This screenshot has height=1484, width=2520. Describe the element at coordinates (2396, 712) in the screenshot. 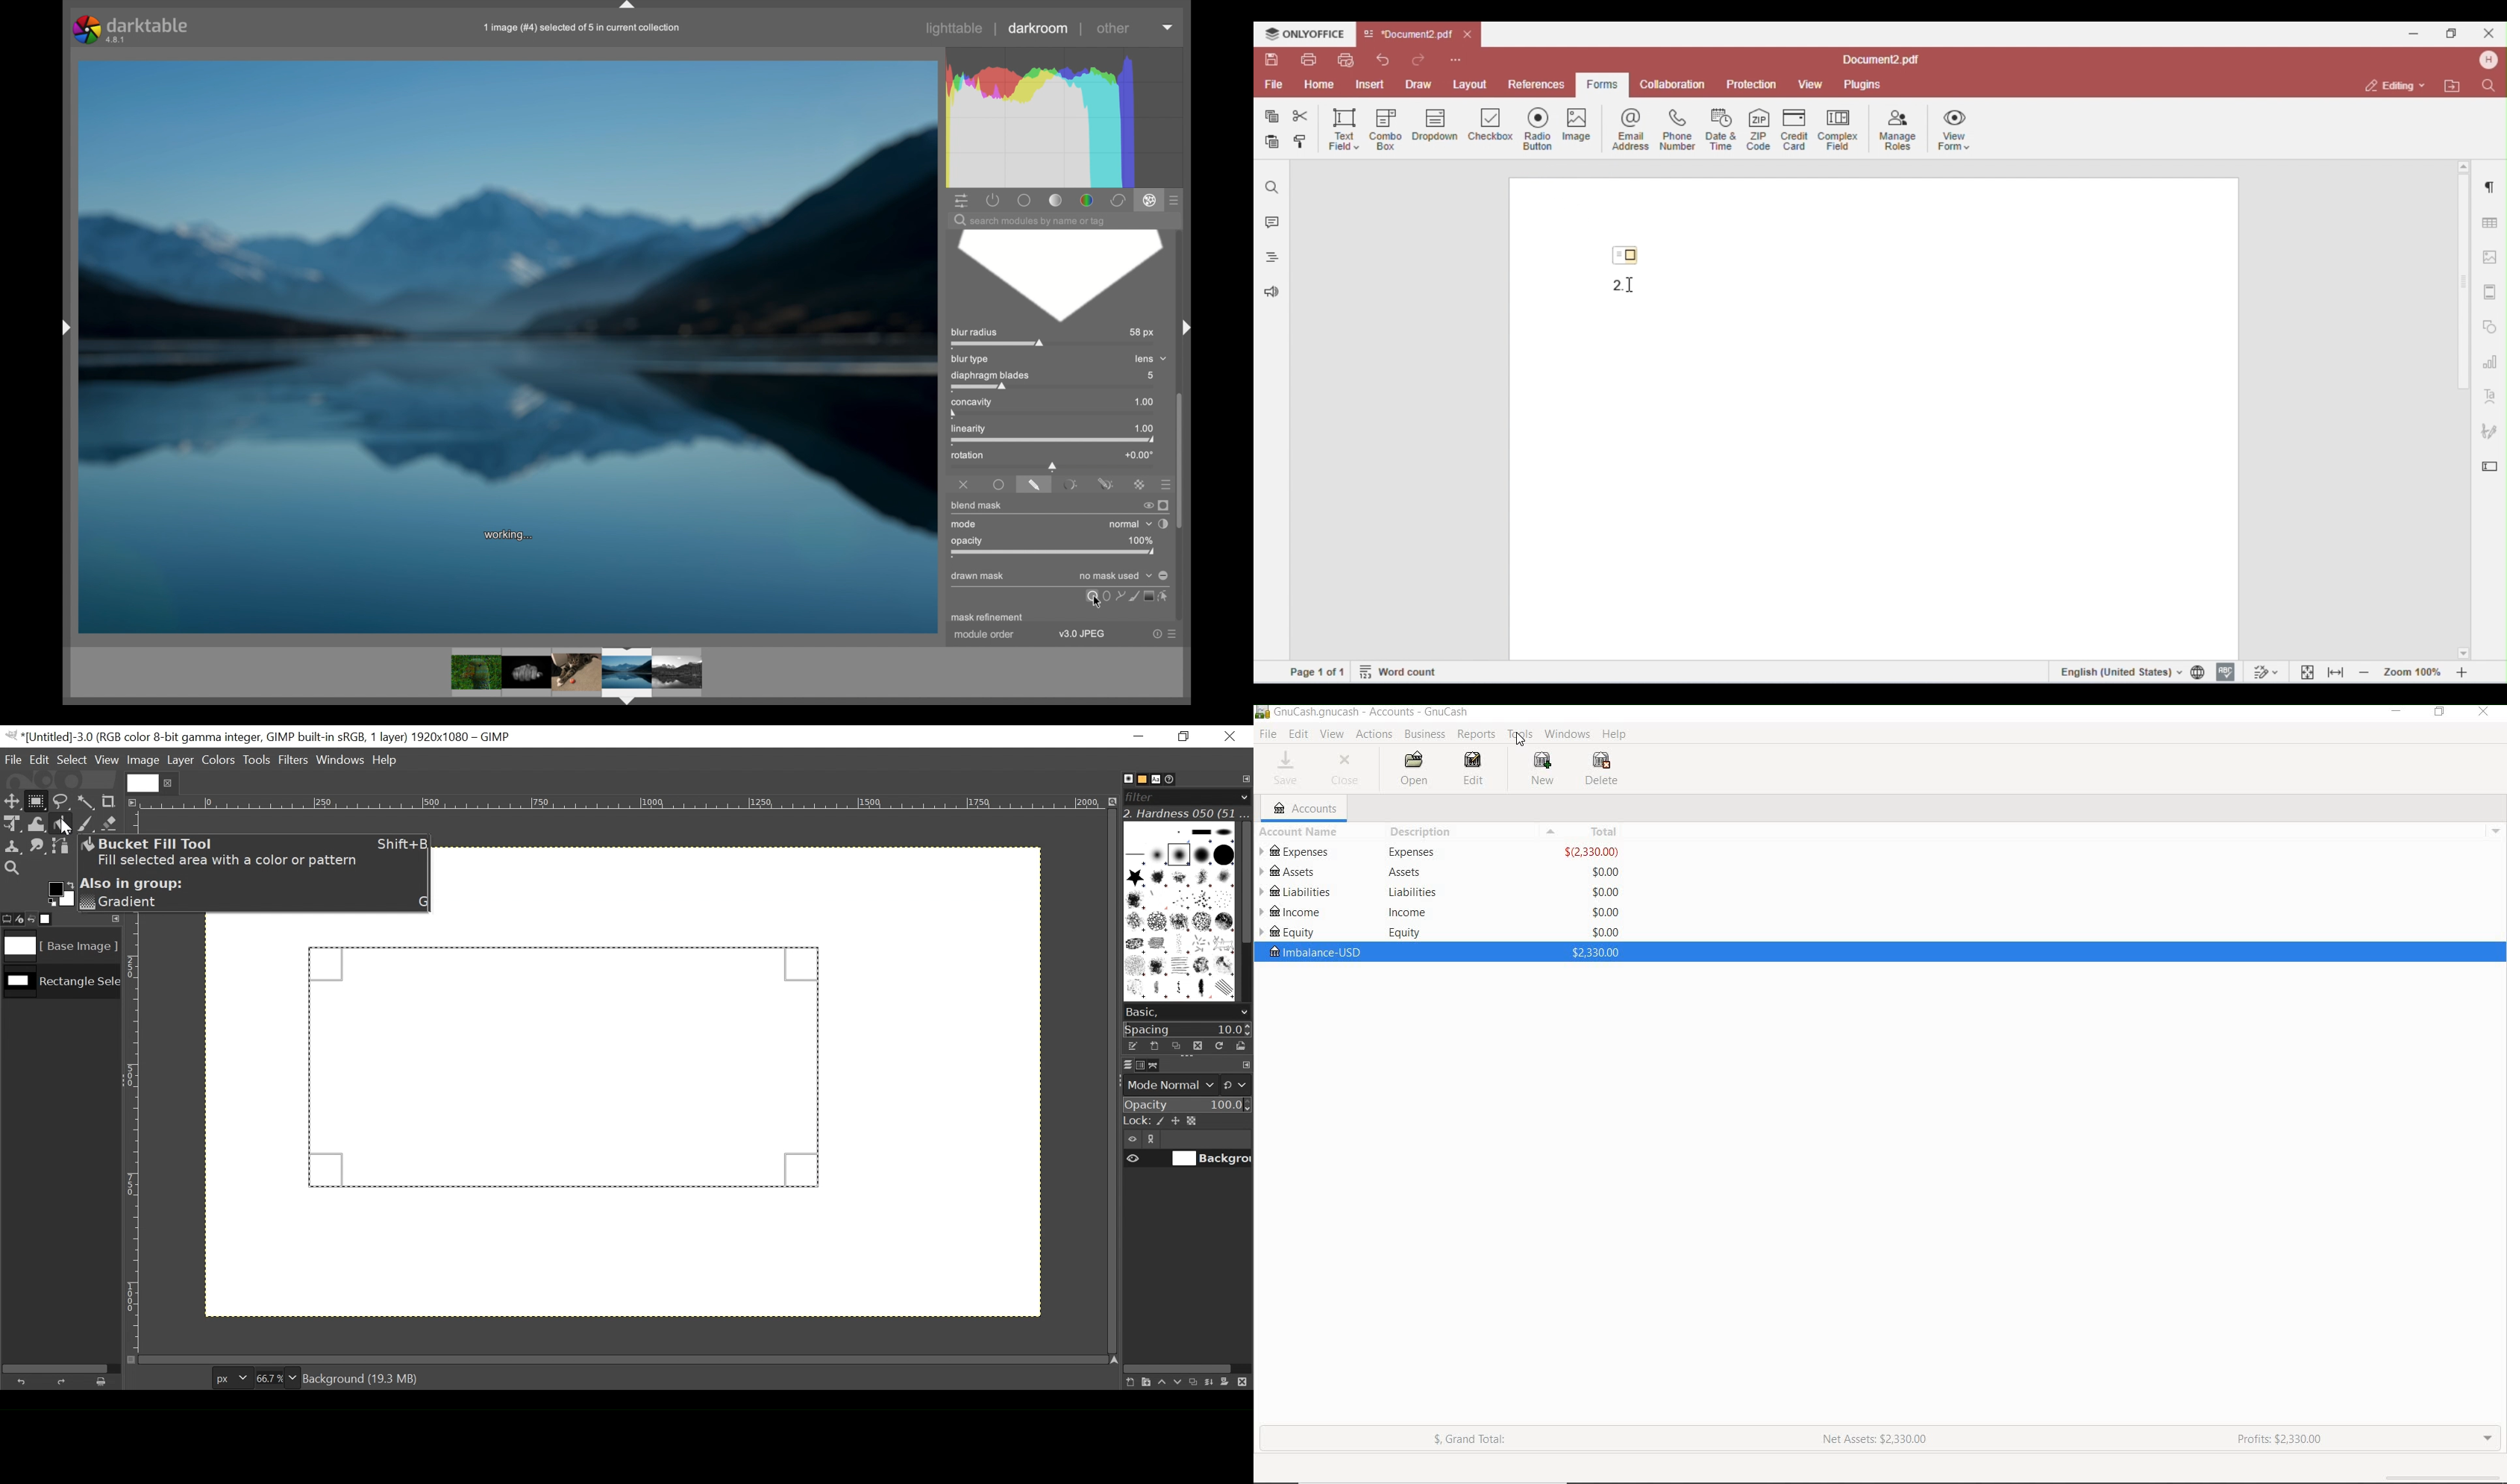

I see `MINIMIZE` at that location.